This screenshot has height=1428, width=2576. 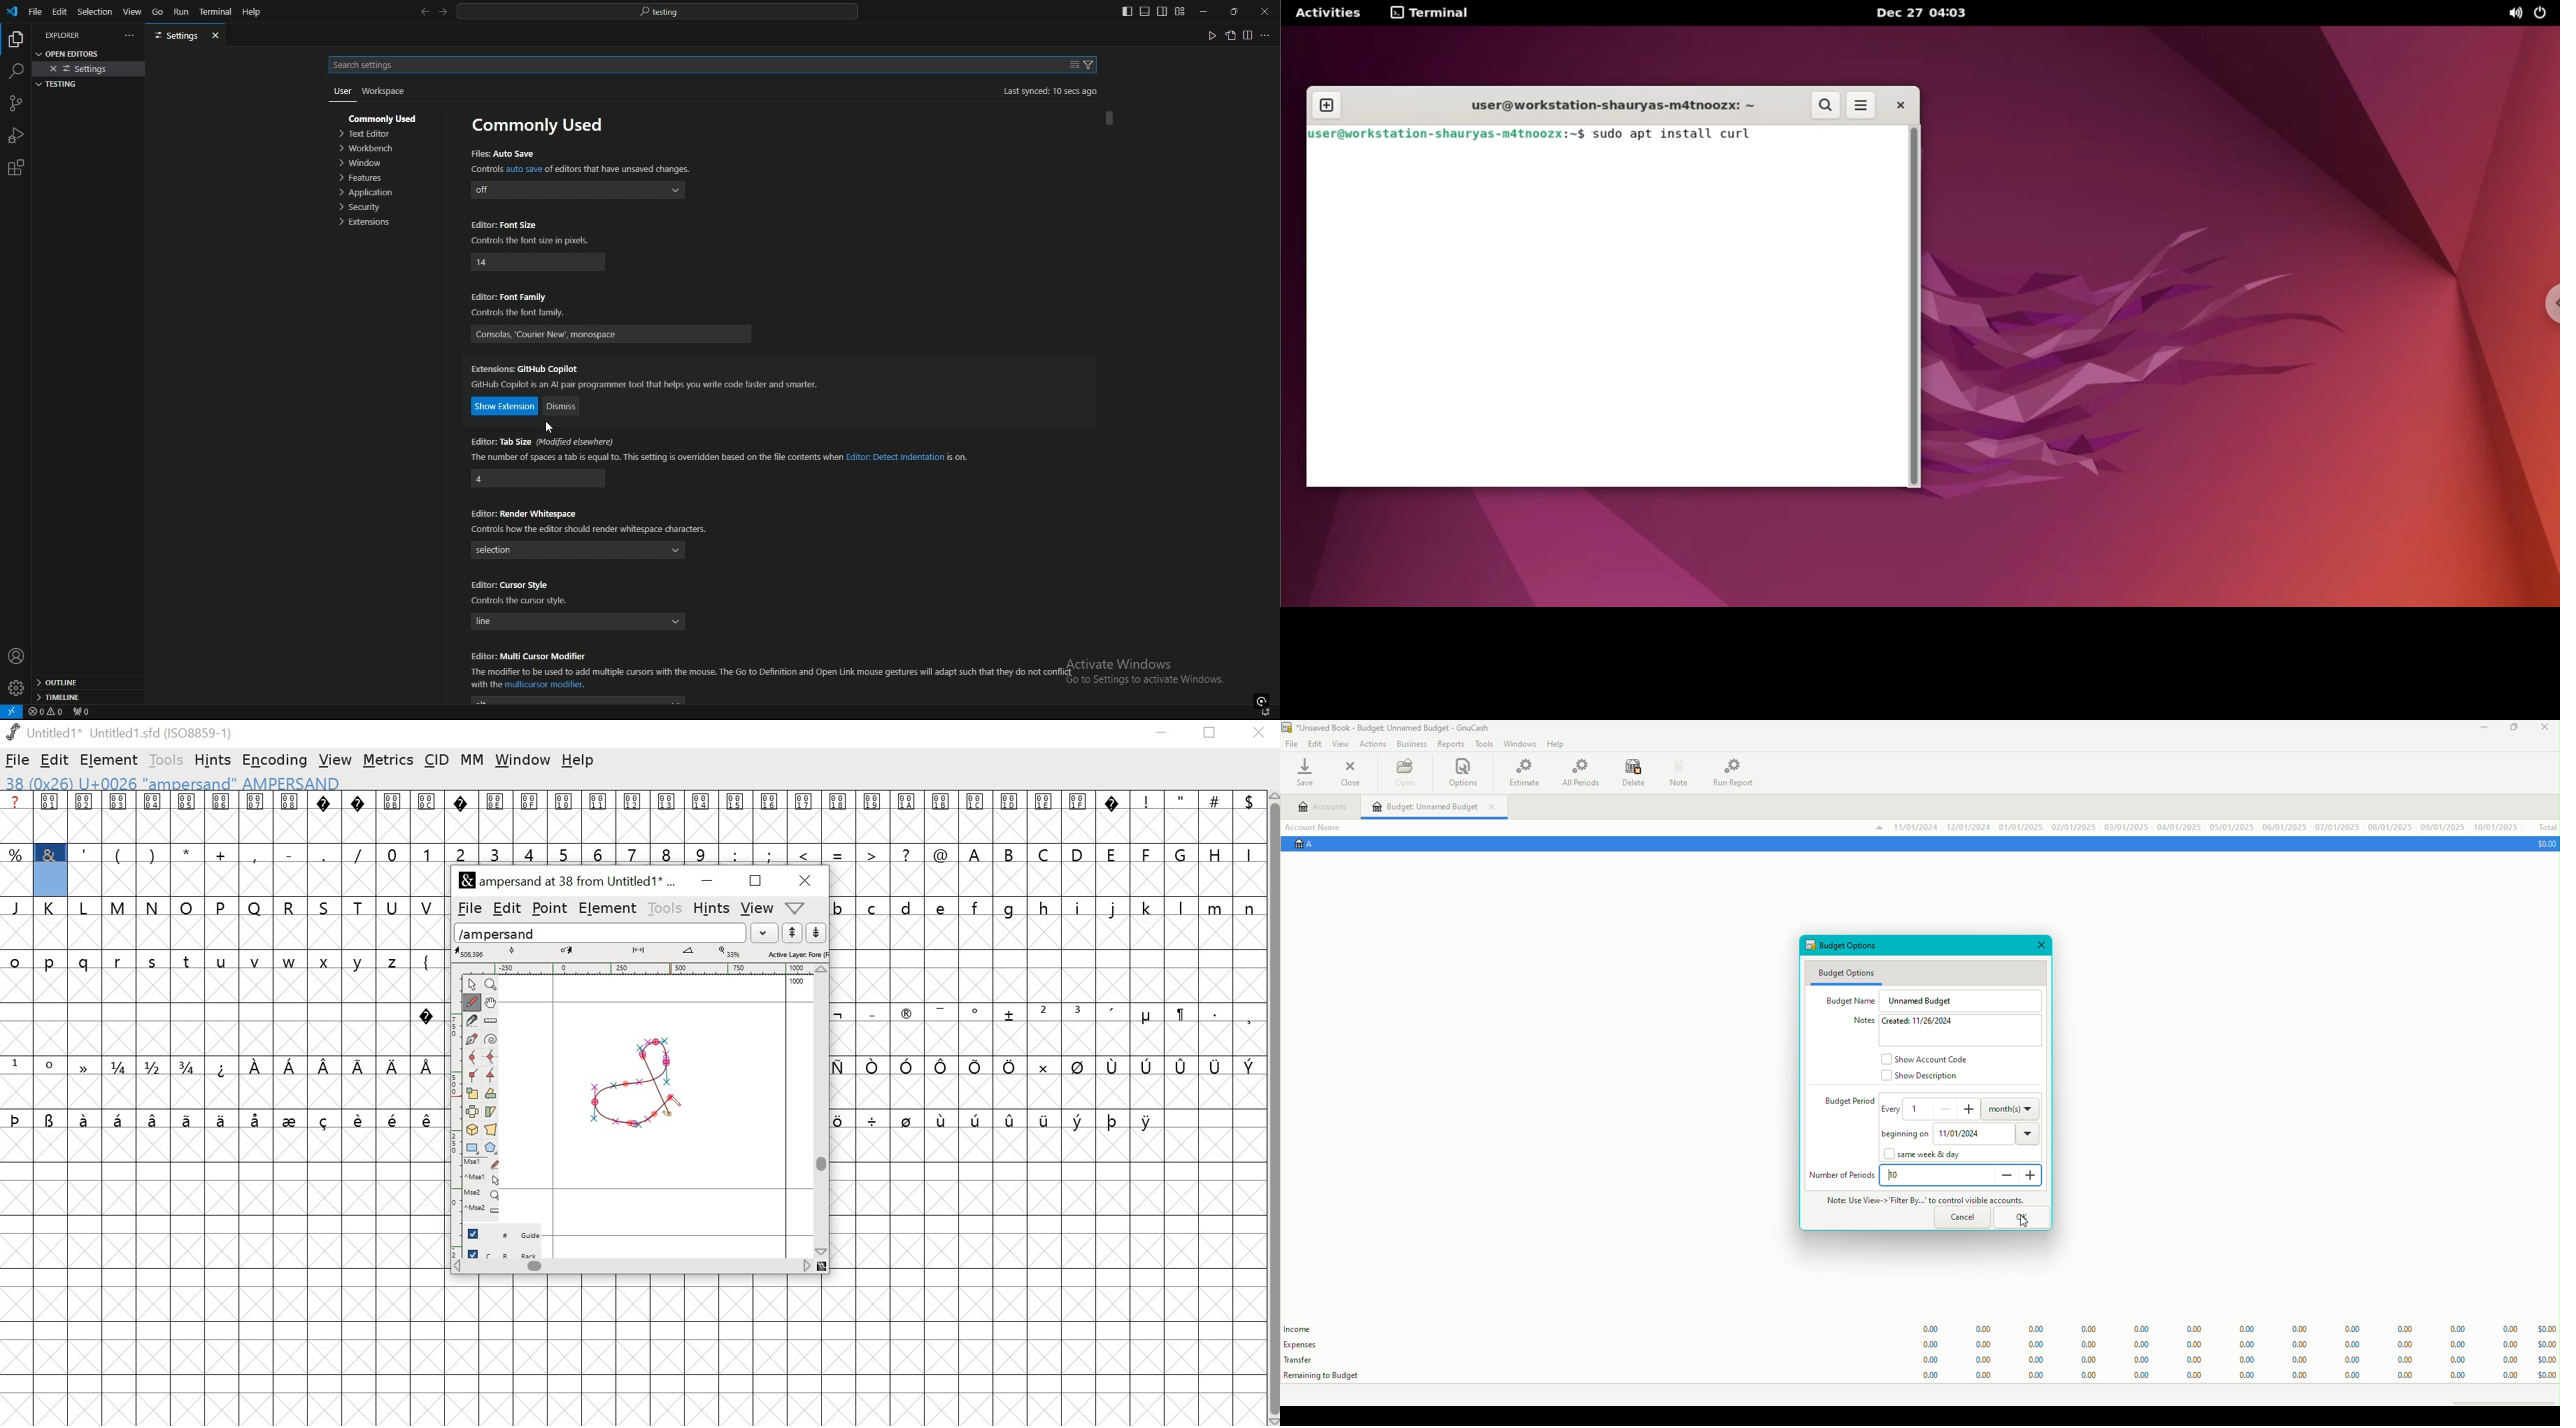 What do you see at coordinates (874, 907) in the screenshot?
I see `c` at bounding box center [874, 907].